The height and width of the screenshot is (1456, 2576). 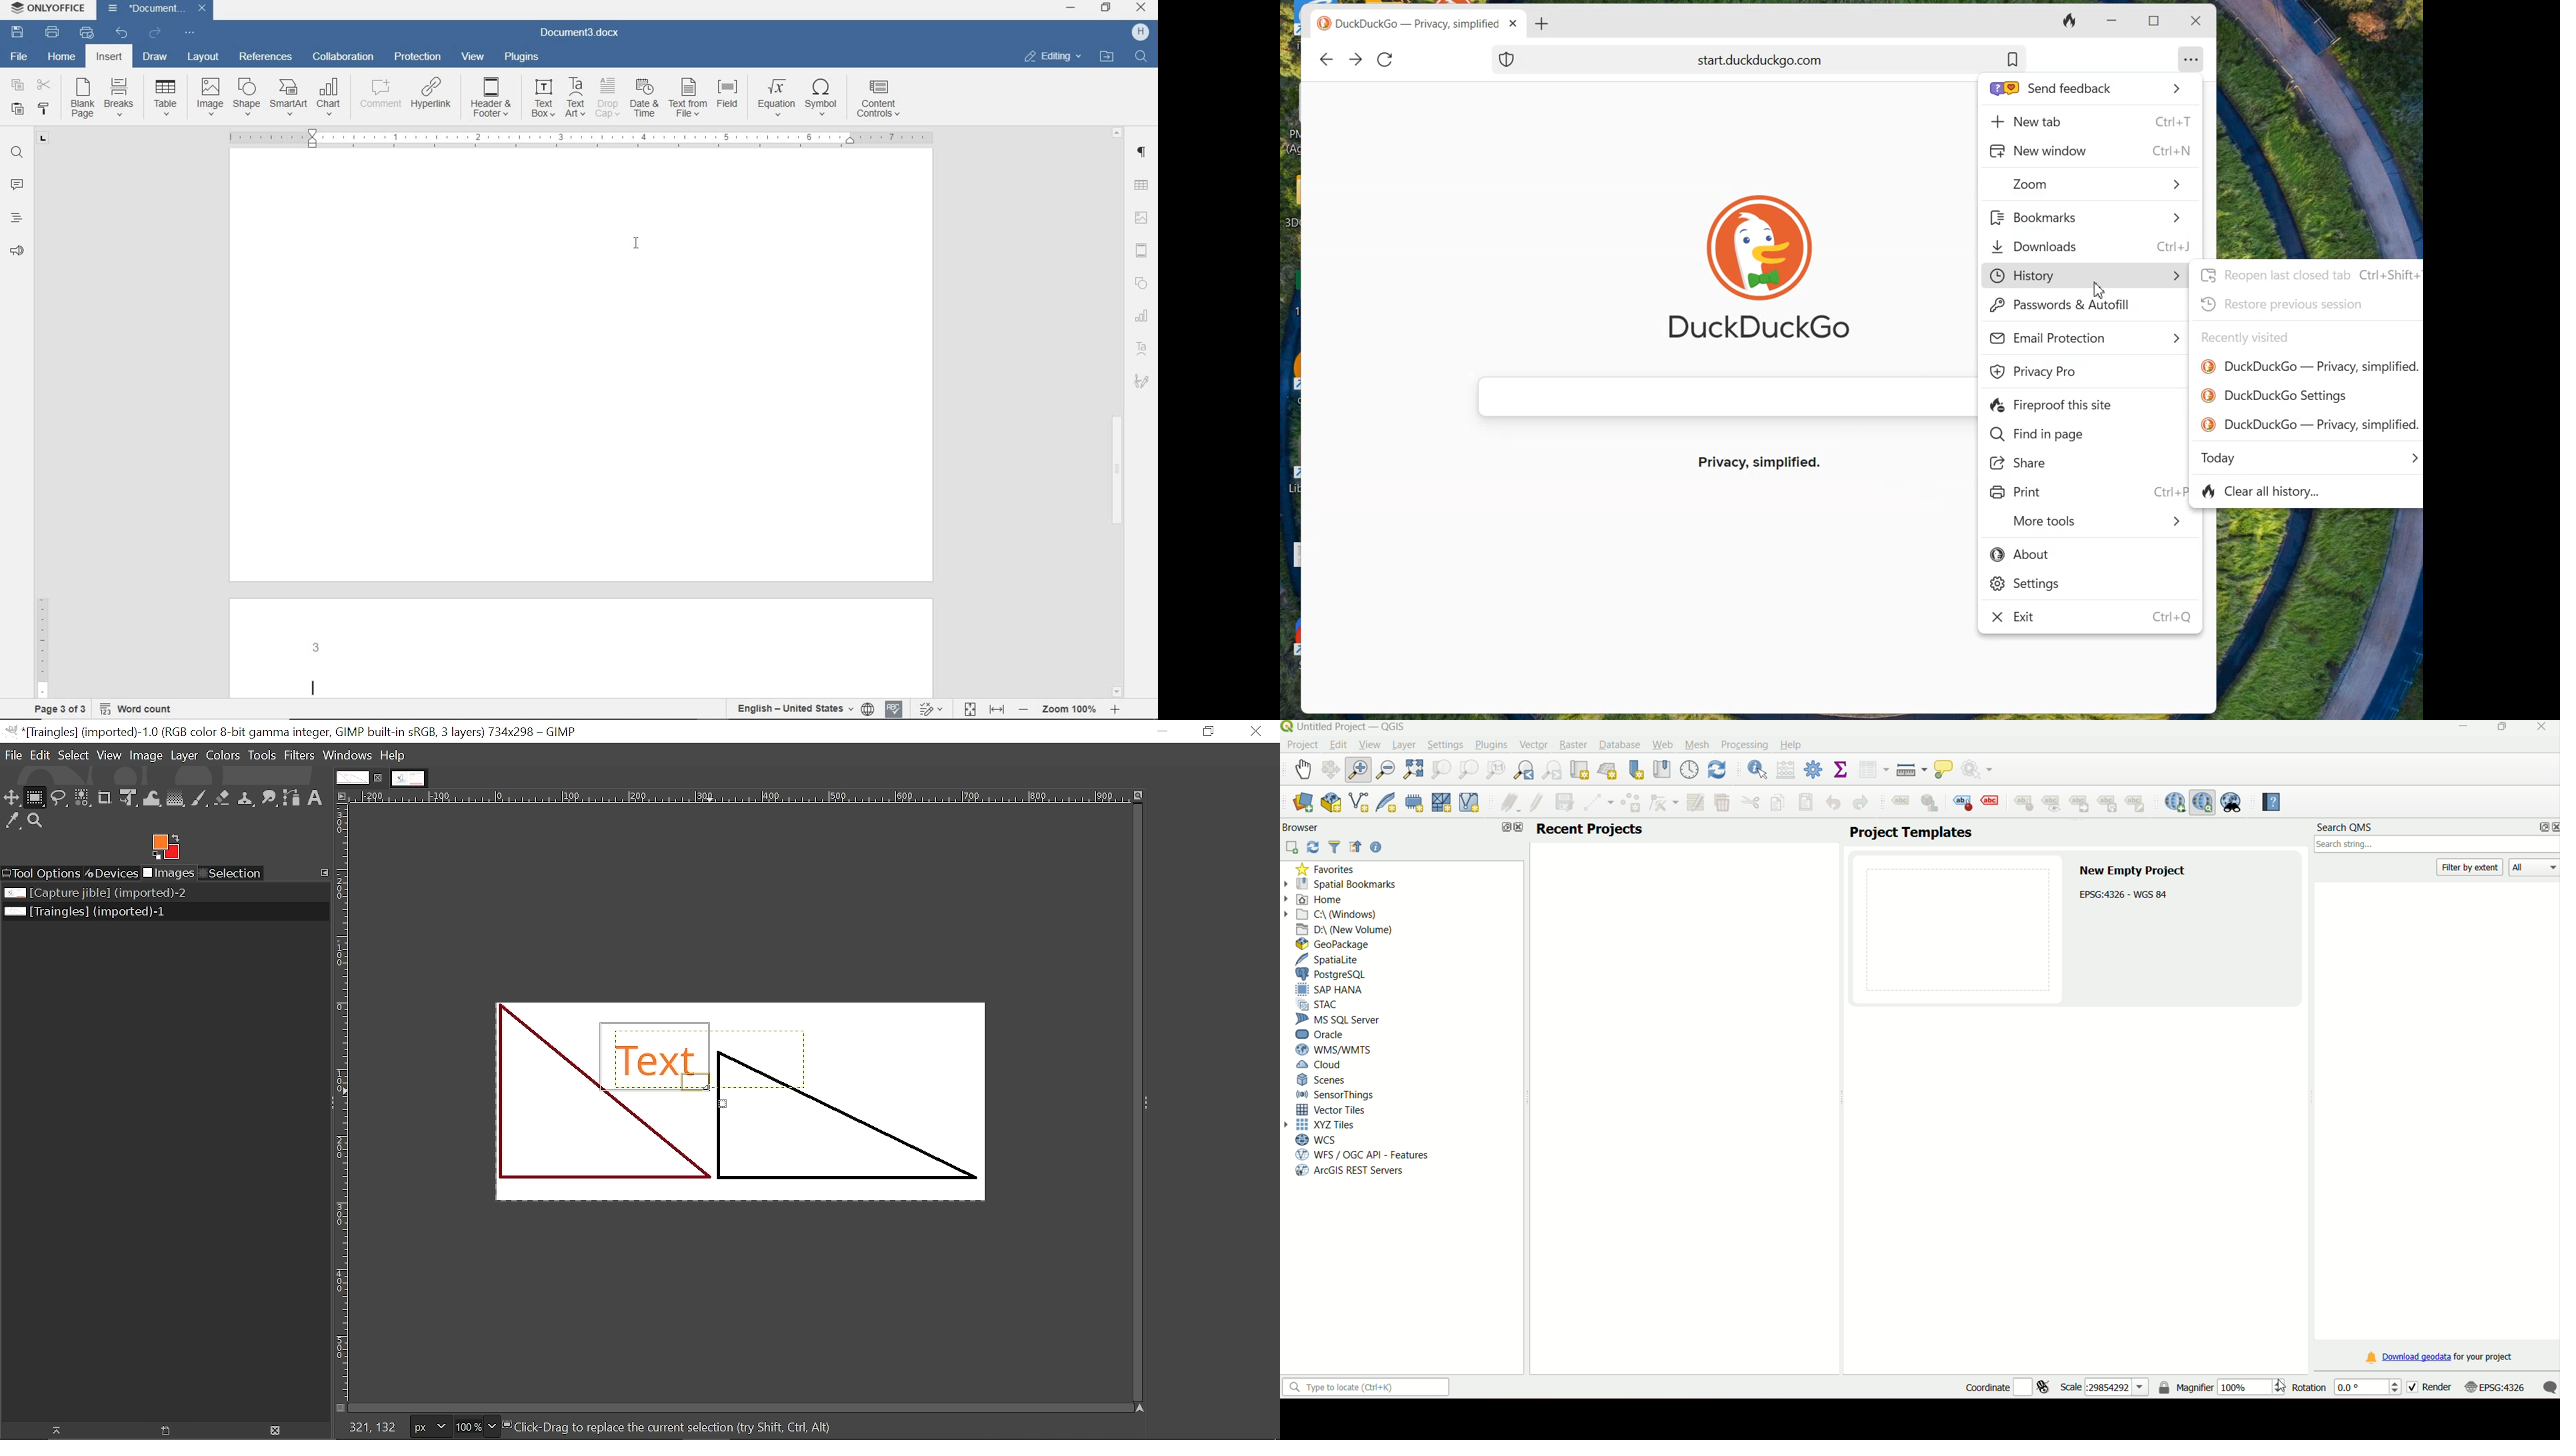 I want to click on paste features, so click(x=1805, y=802).